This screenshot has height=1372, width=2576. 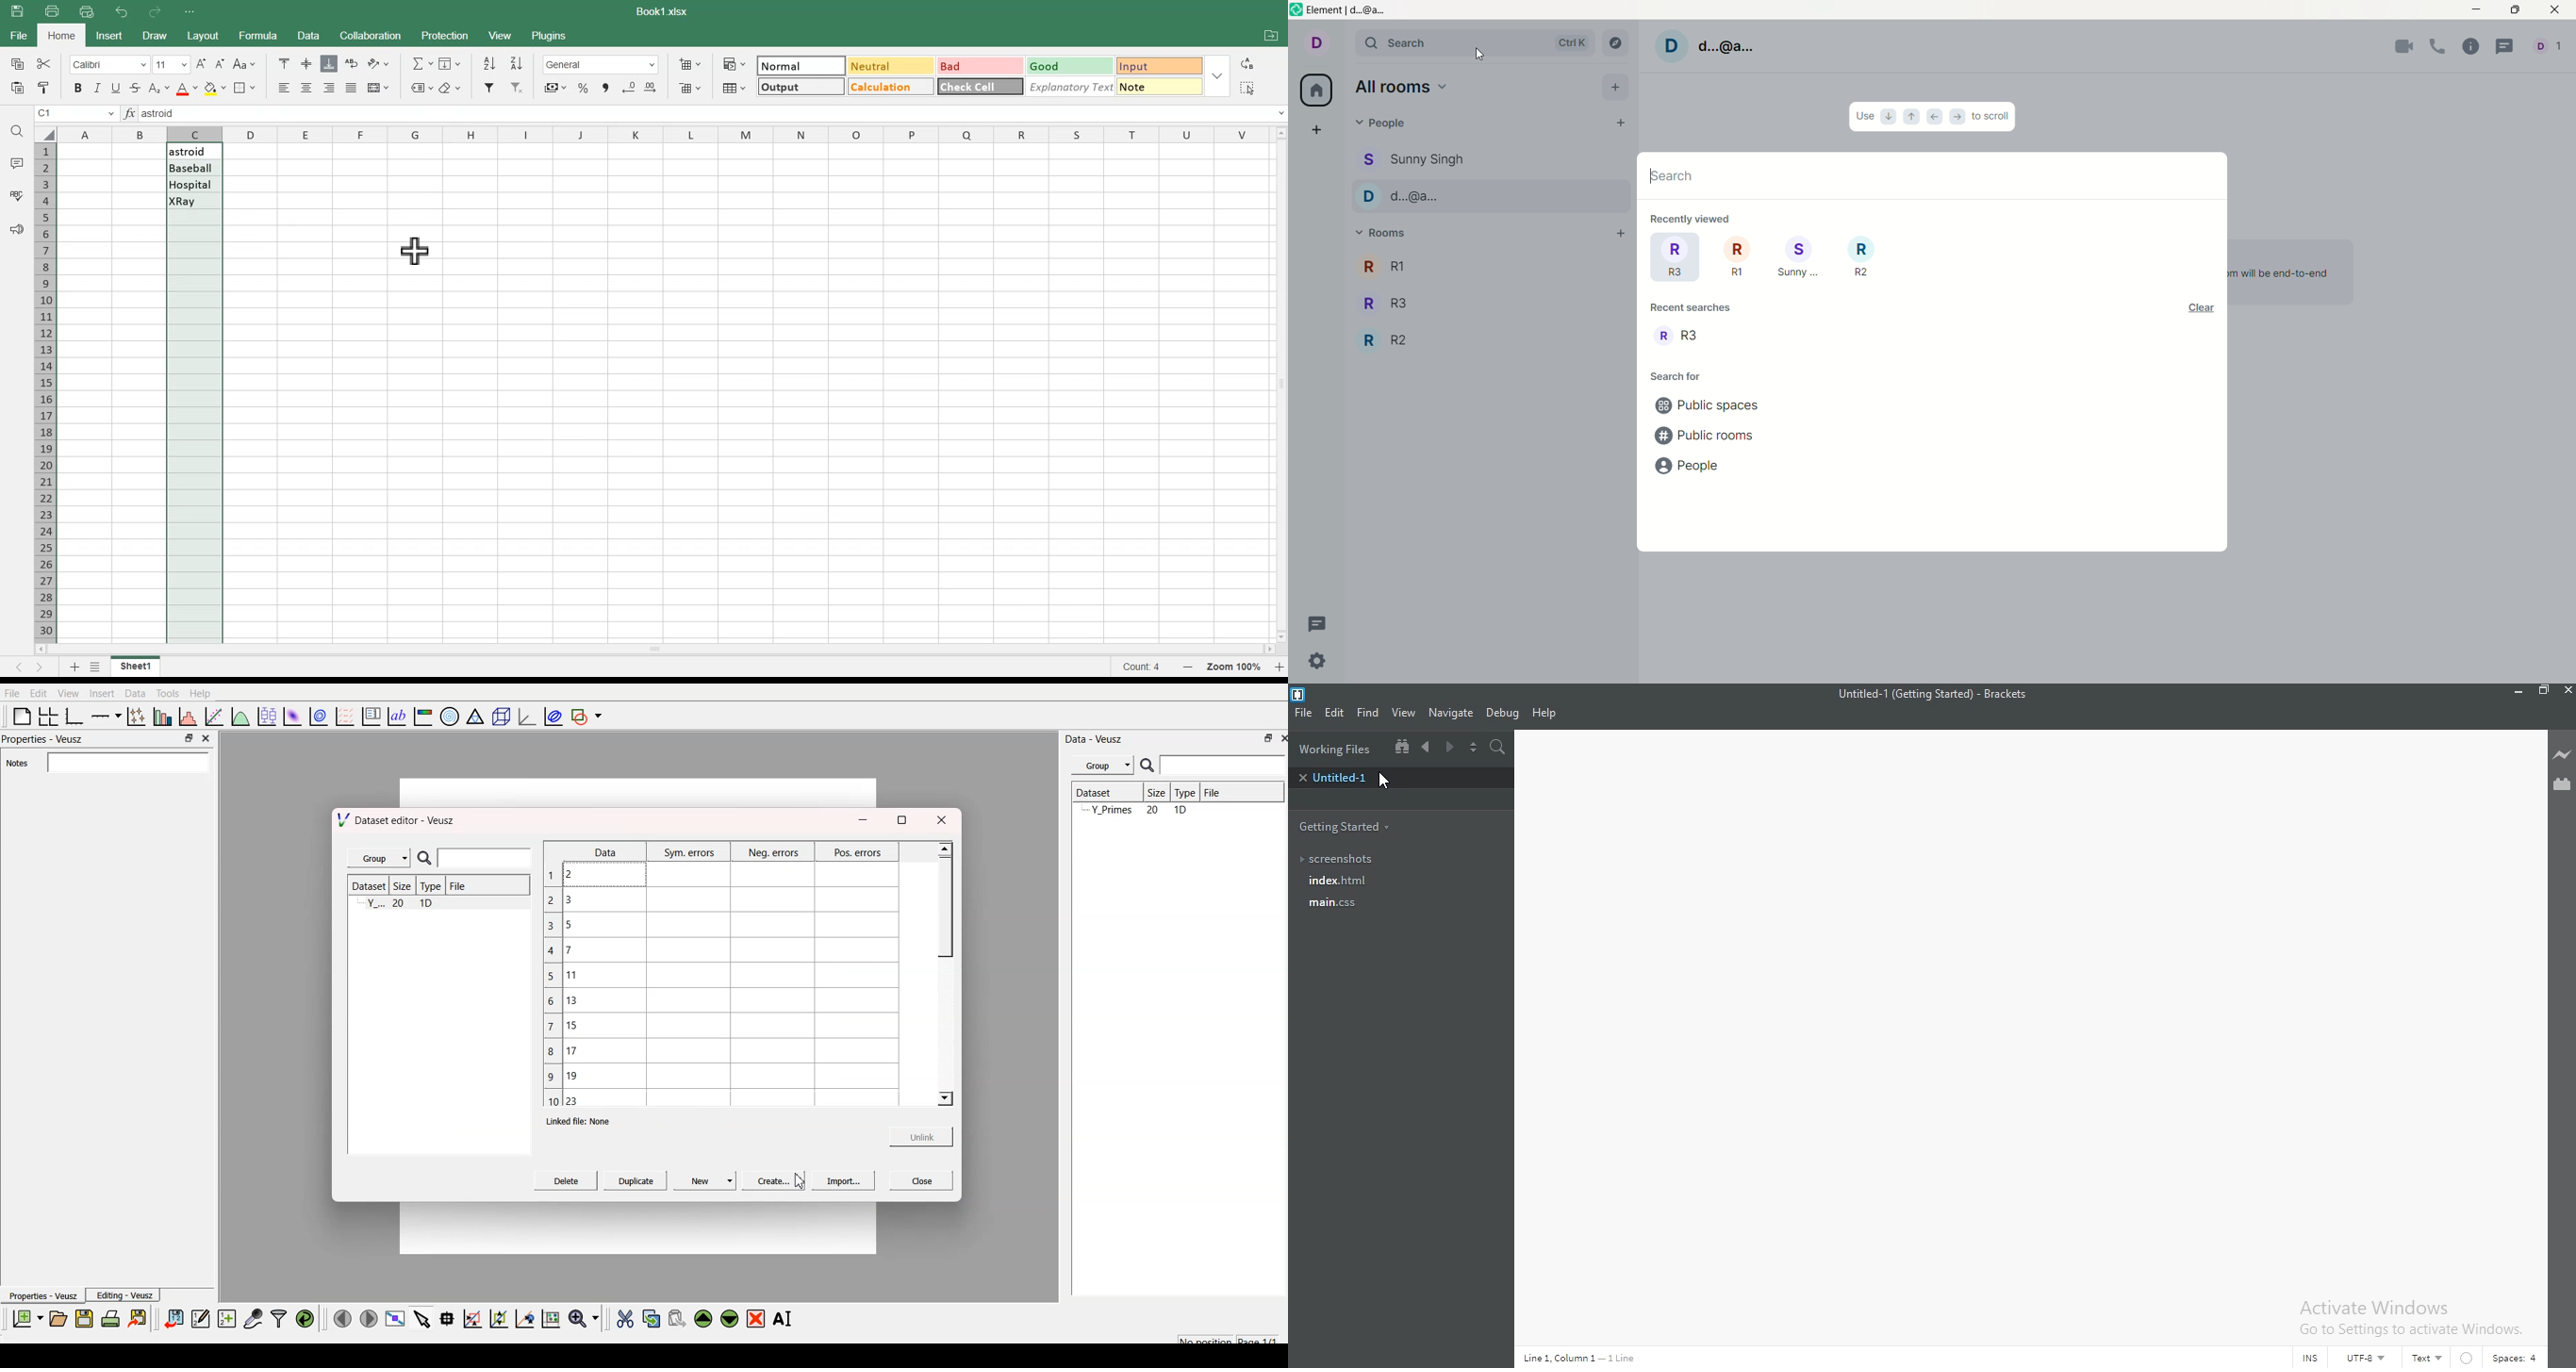 What do you see at coordinates (18, 132) in the screenshot?
I see `Search` at bounding box center [18, 132].